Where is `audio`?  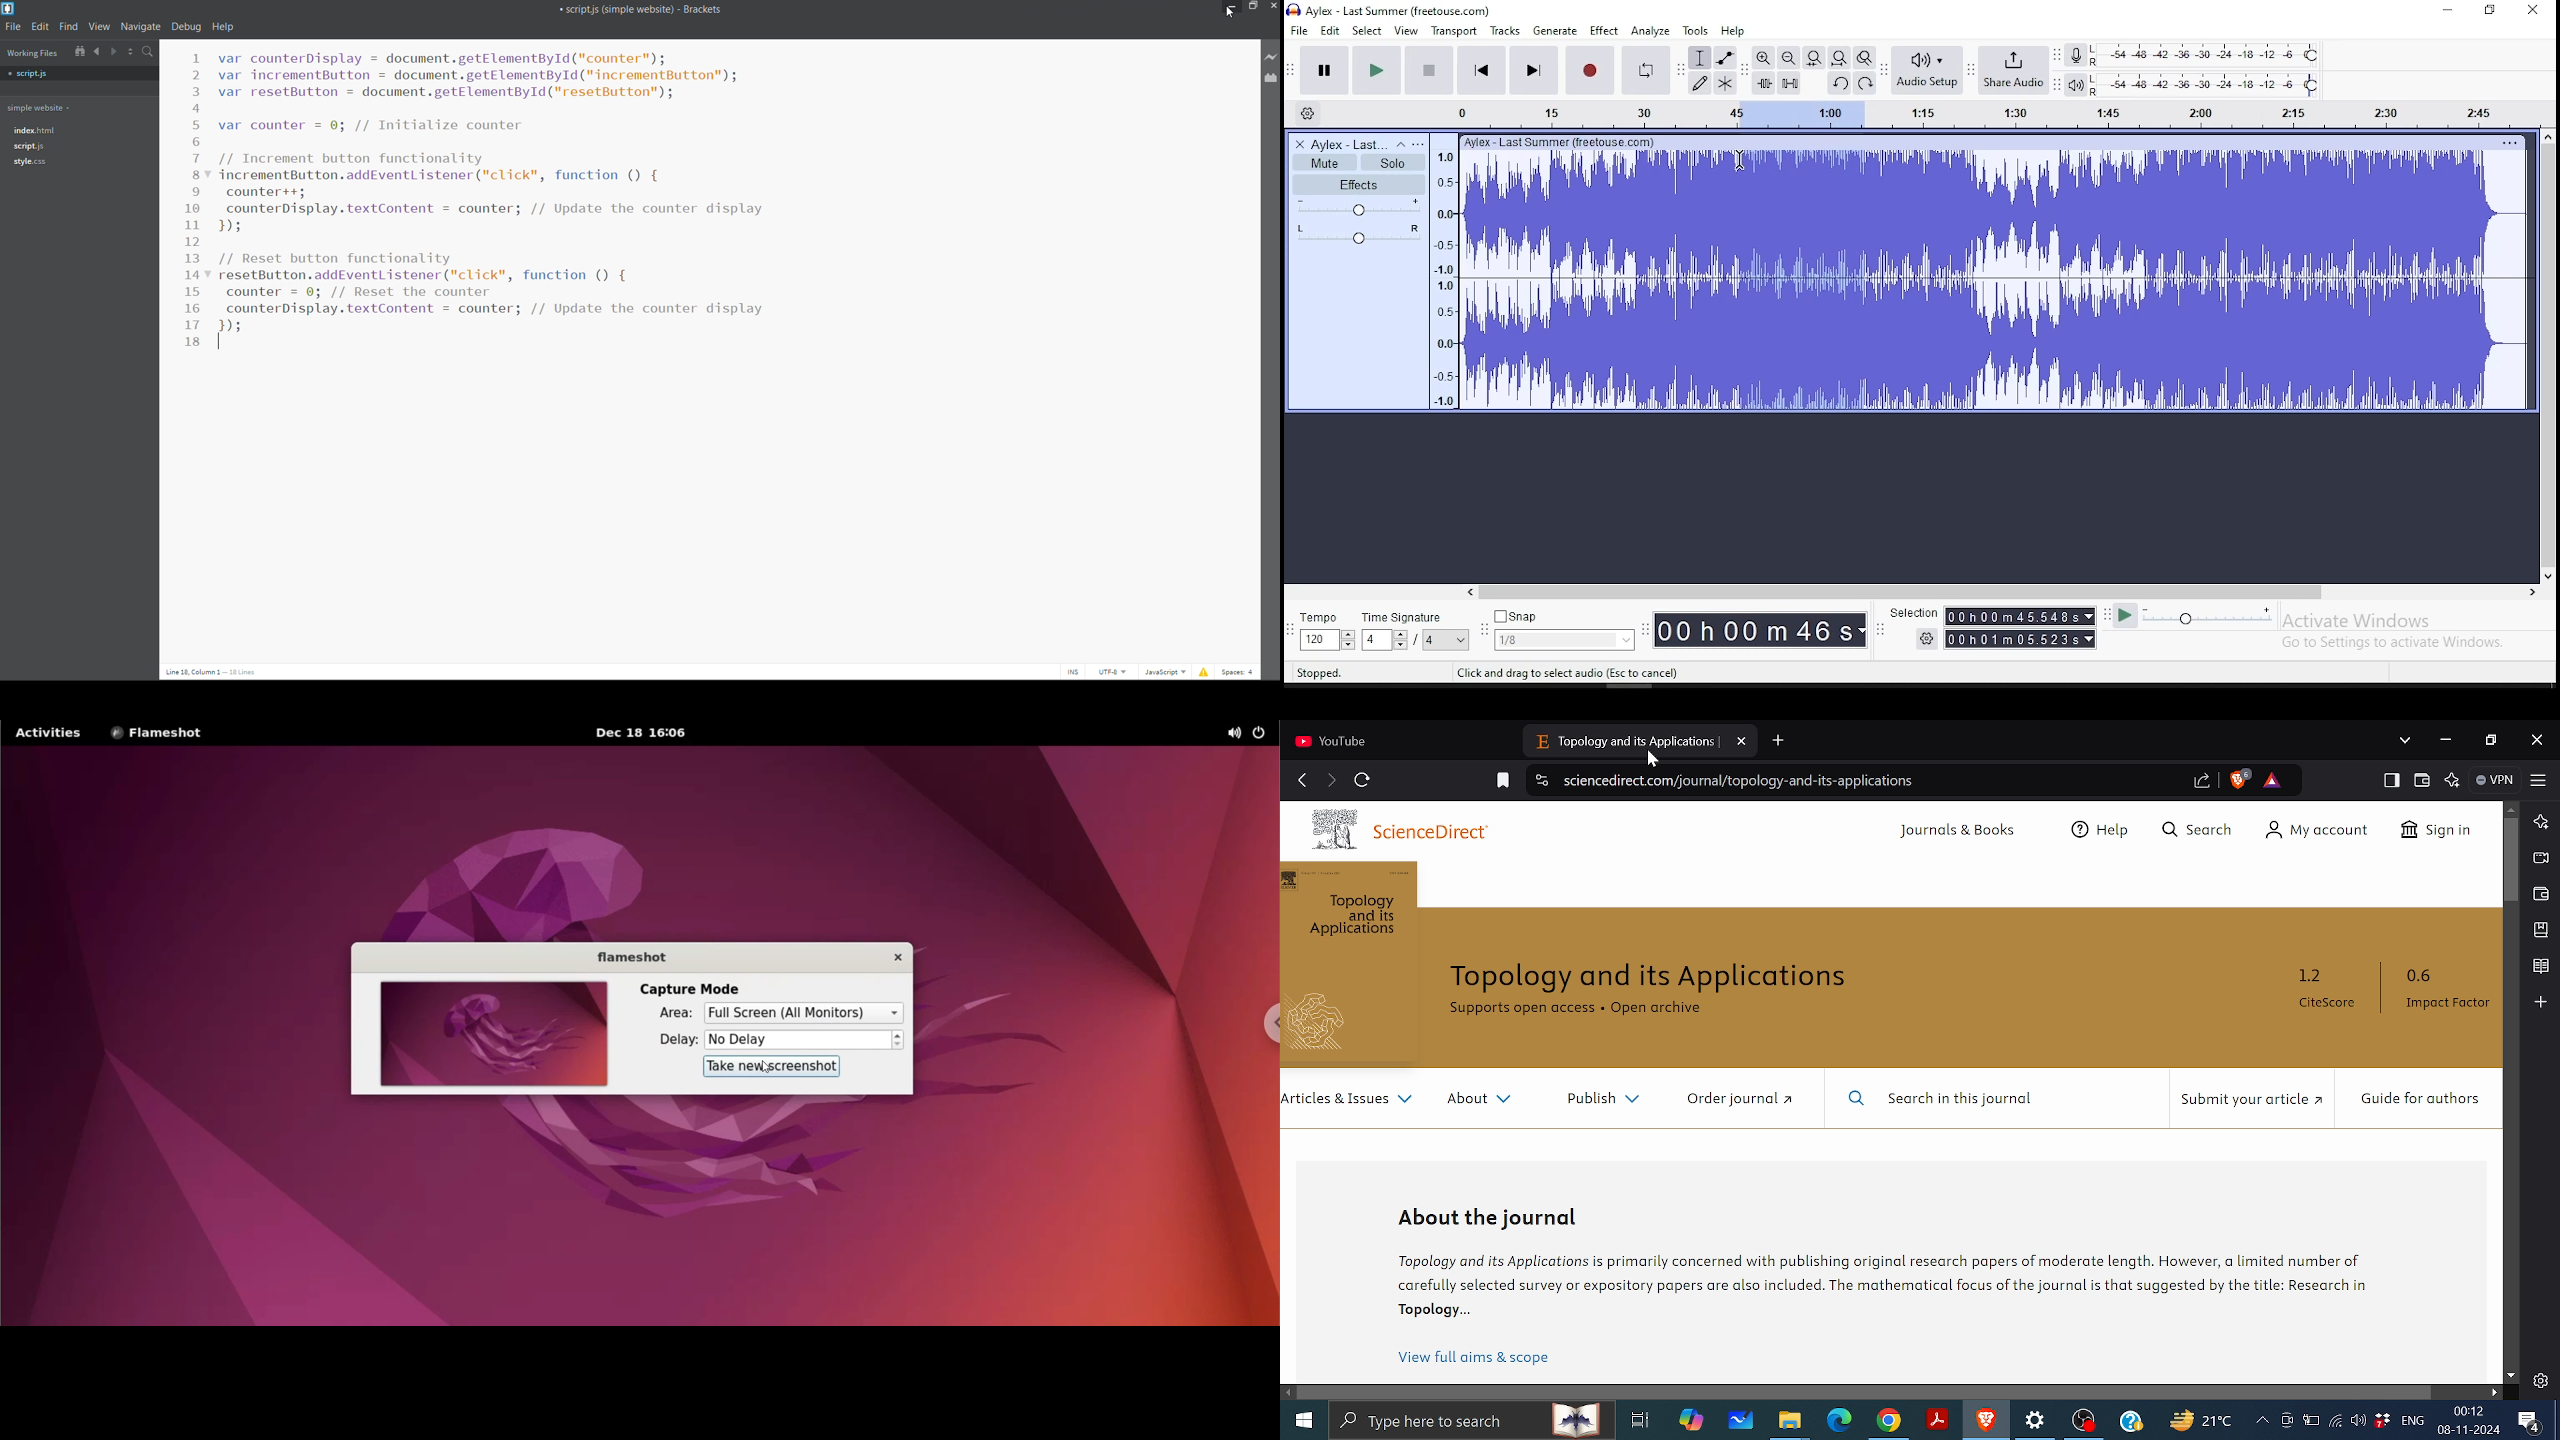 audio is located at coordinates (1350, 145).